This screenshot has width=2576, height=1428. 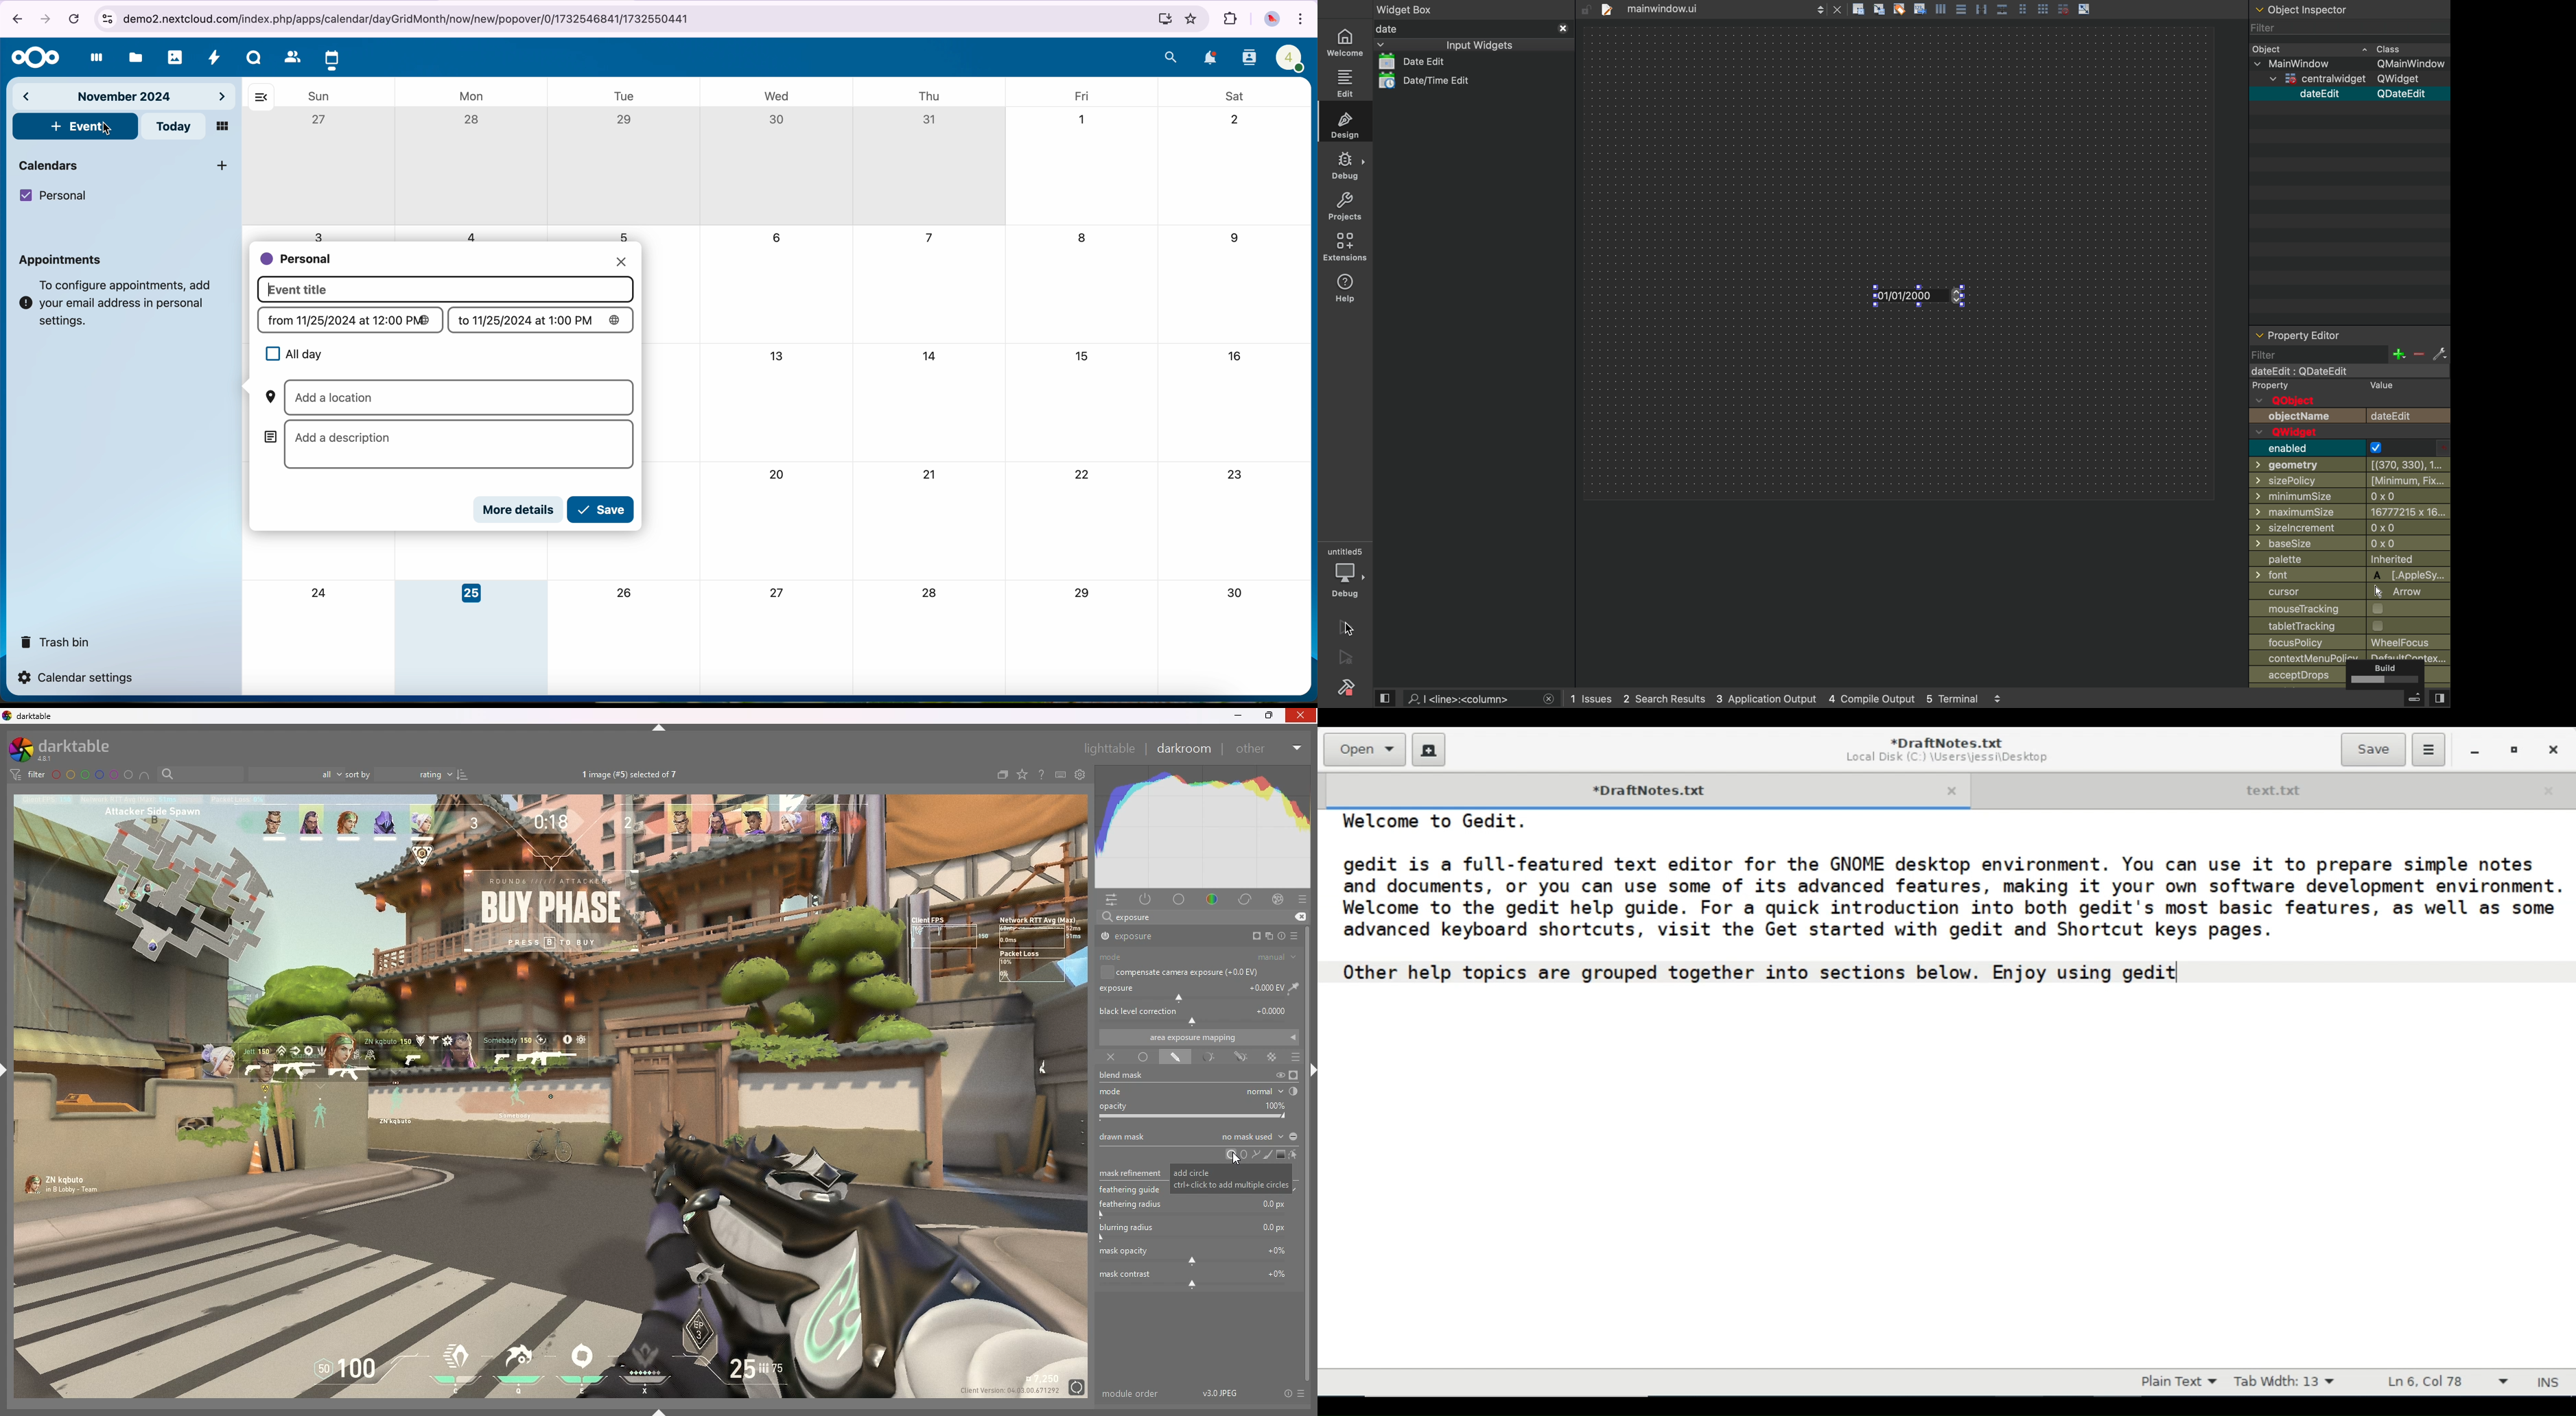 What do you see at coordinates (1946, 758) in the screenshot?
I see `Document Path` at bounding box center [1946, 758].